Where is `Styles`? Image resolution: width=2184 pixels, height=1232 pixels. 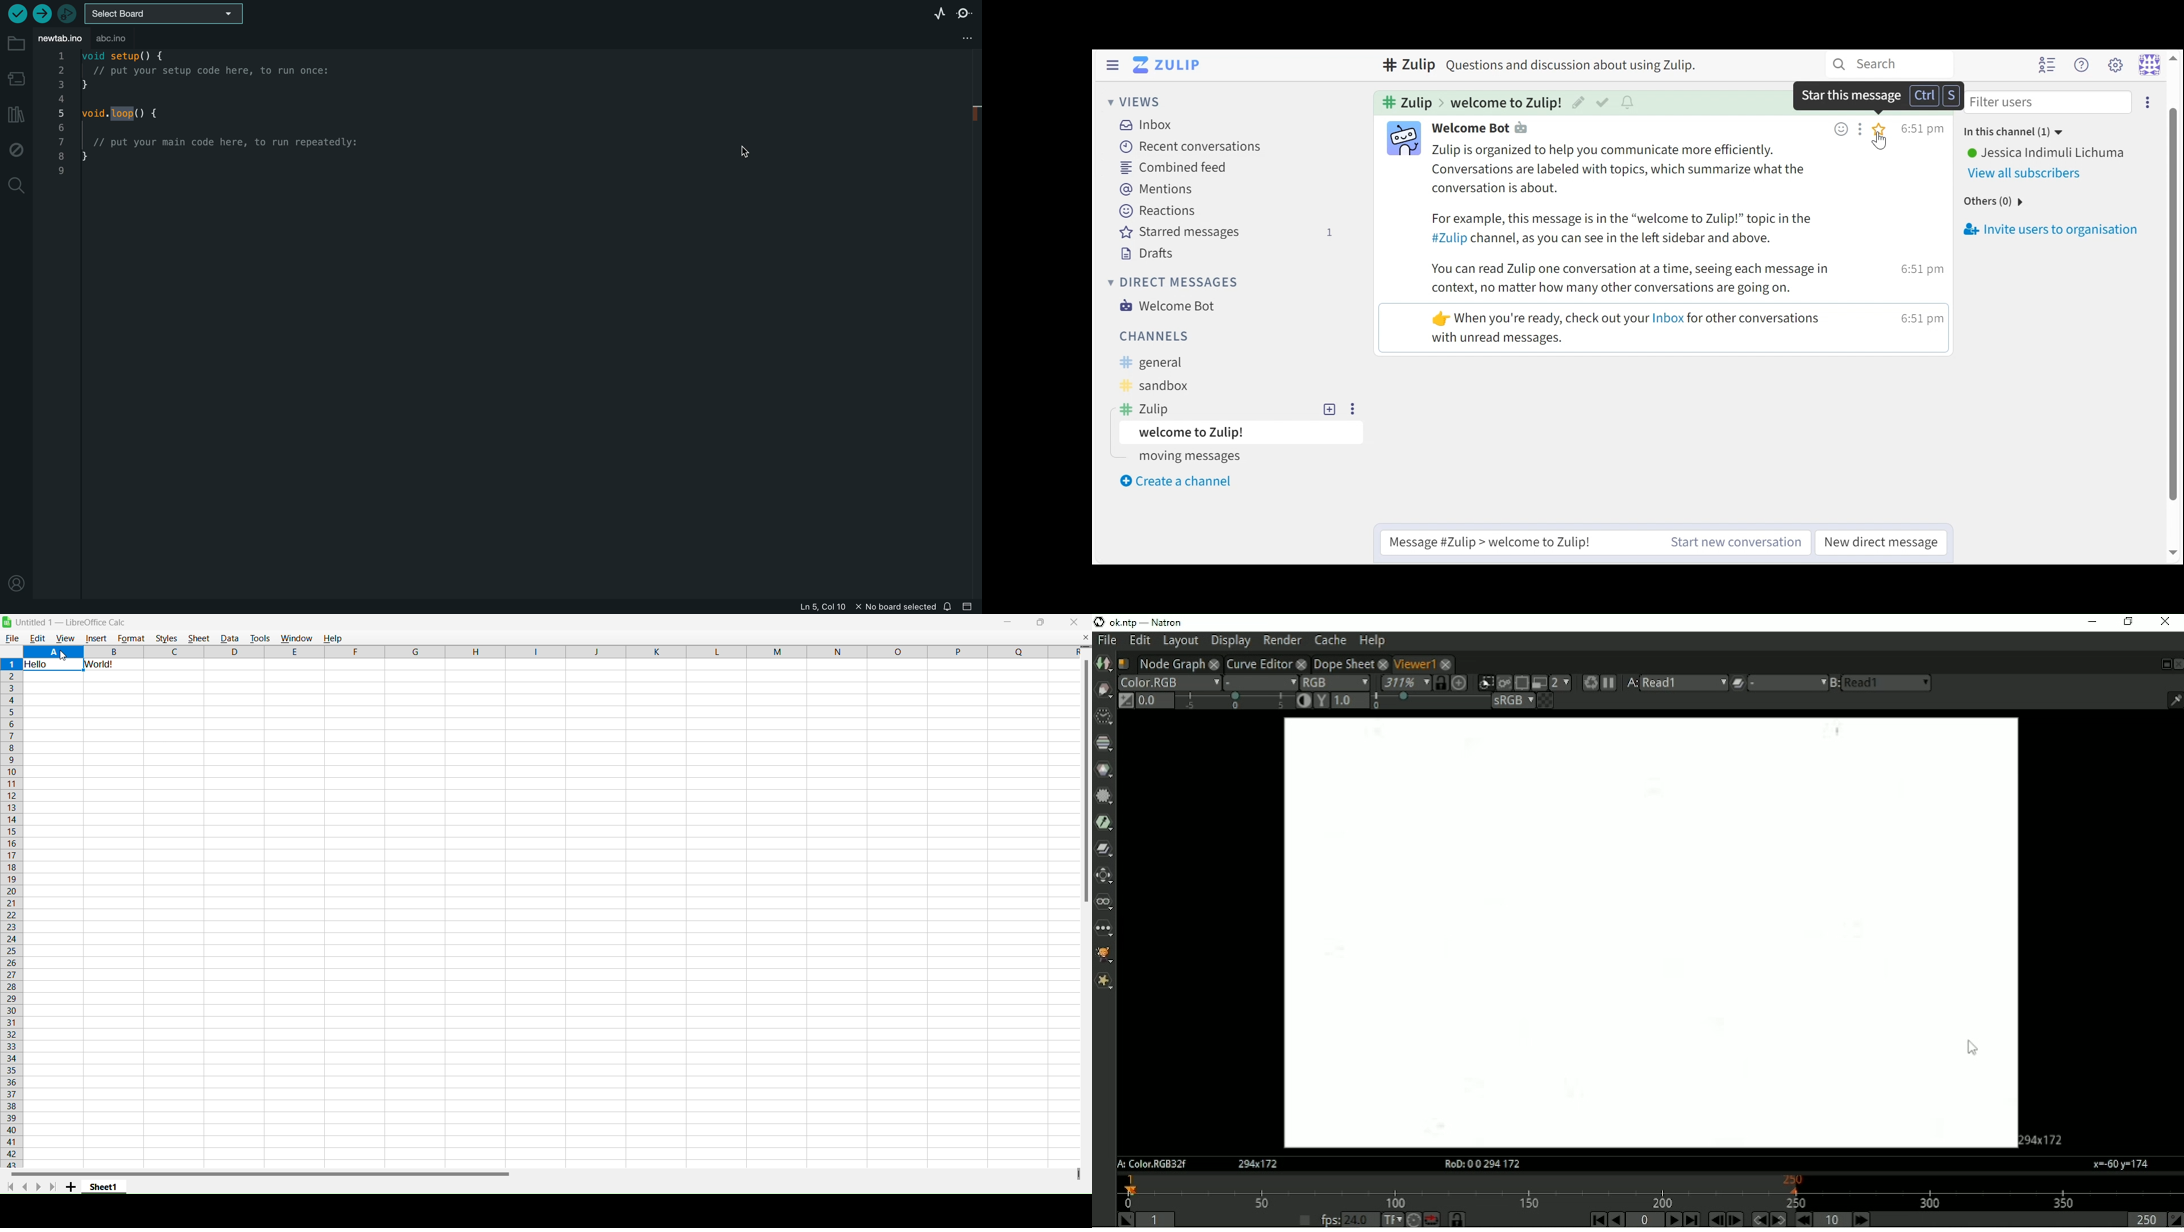 Styles is located at coordinates (167, 638).